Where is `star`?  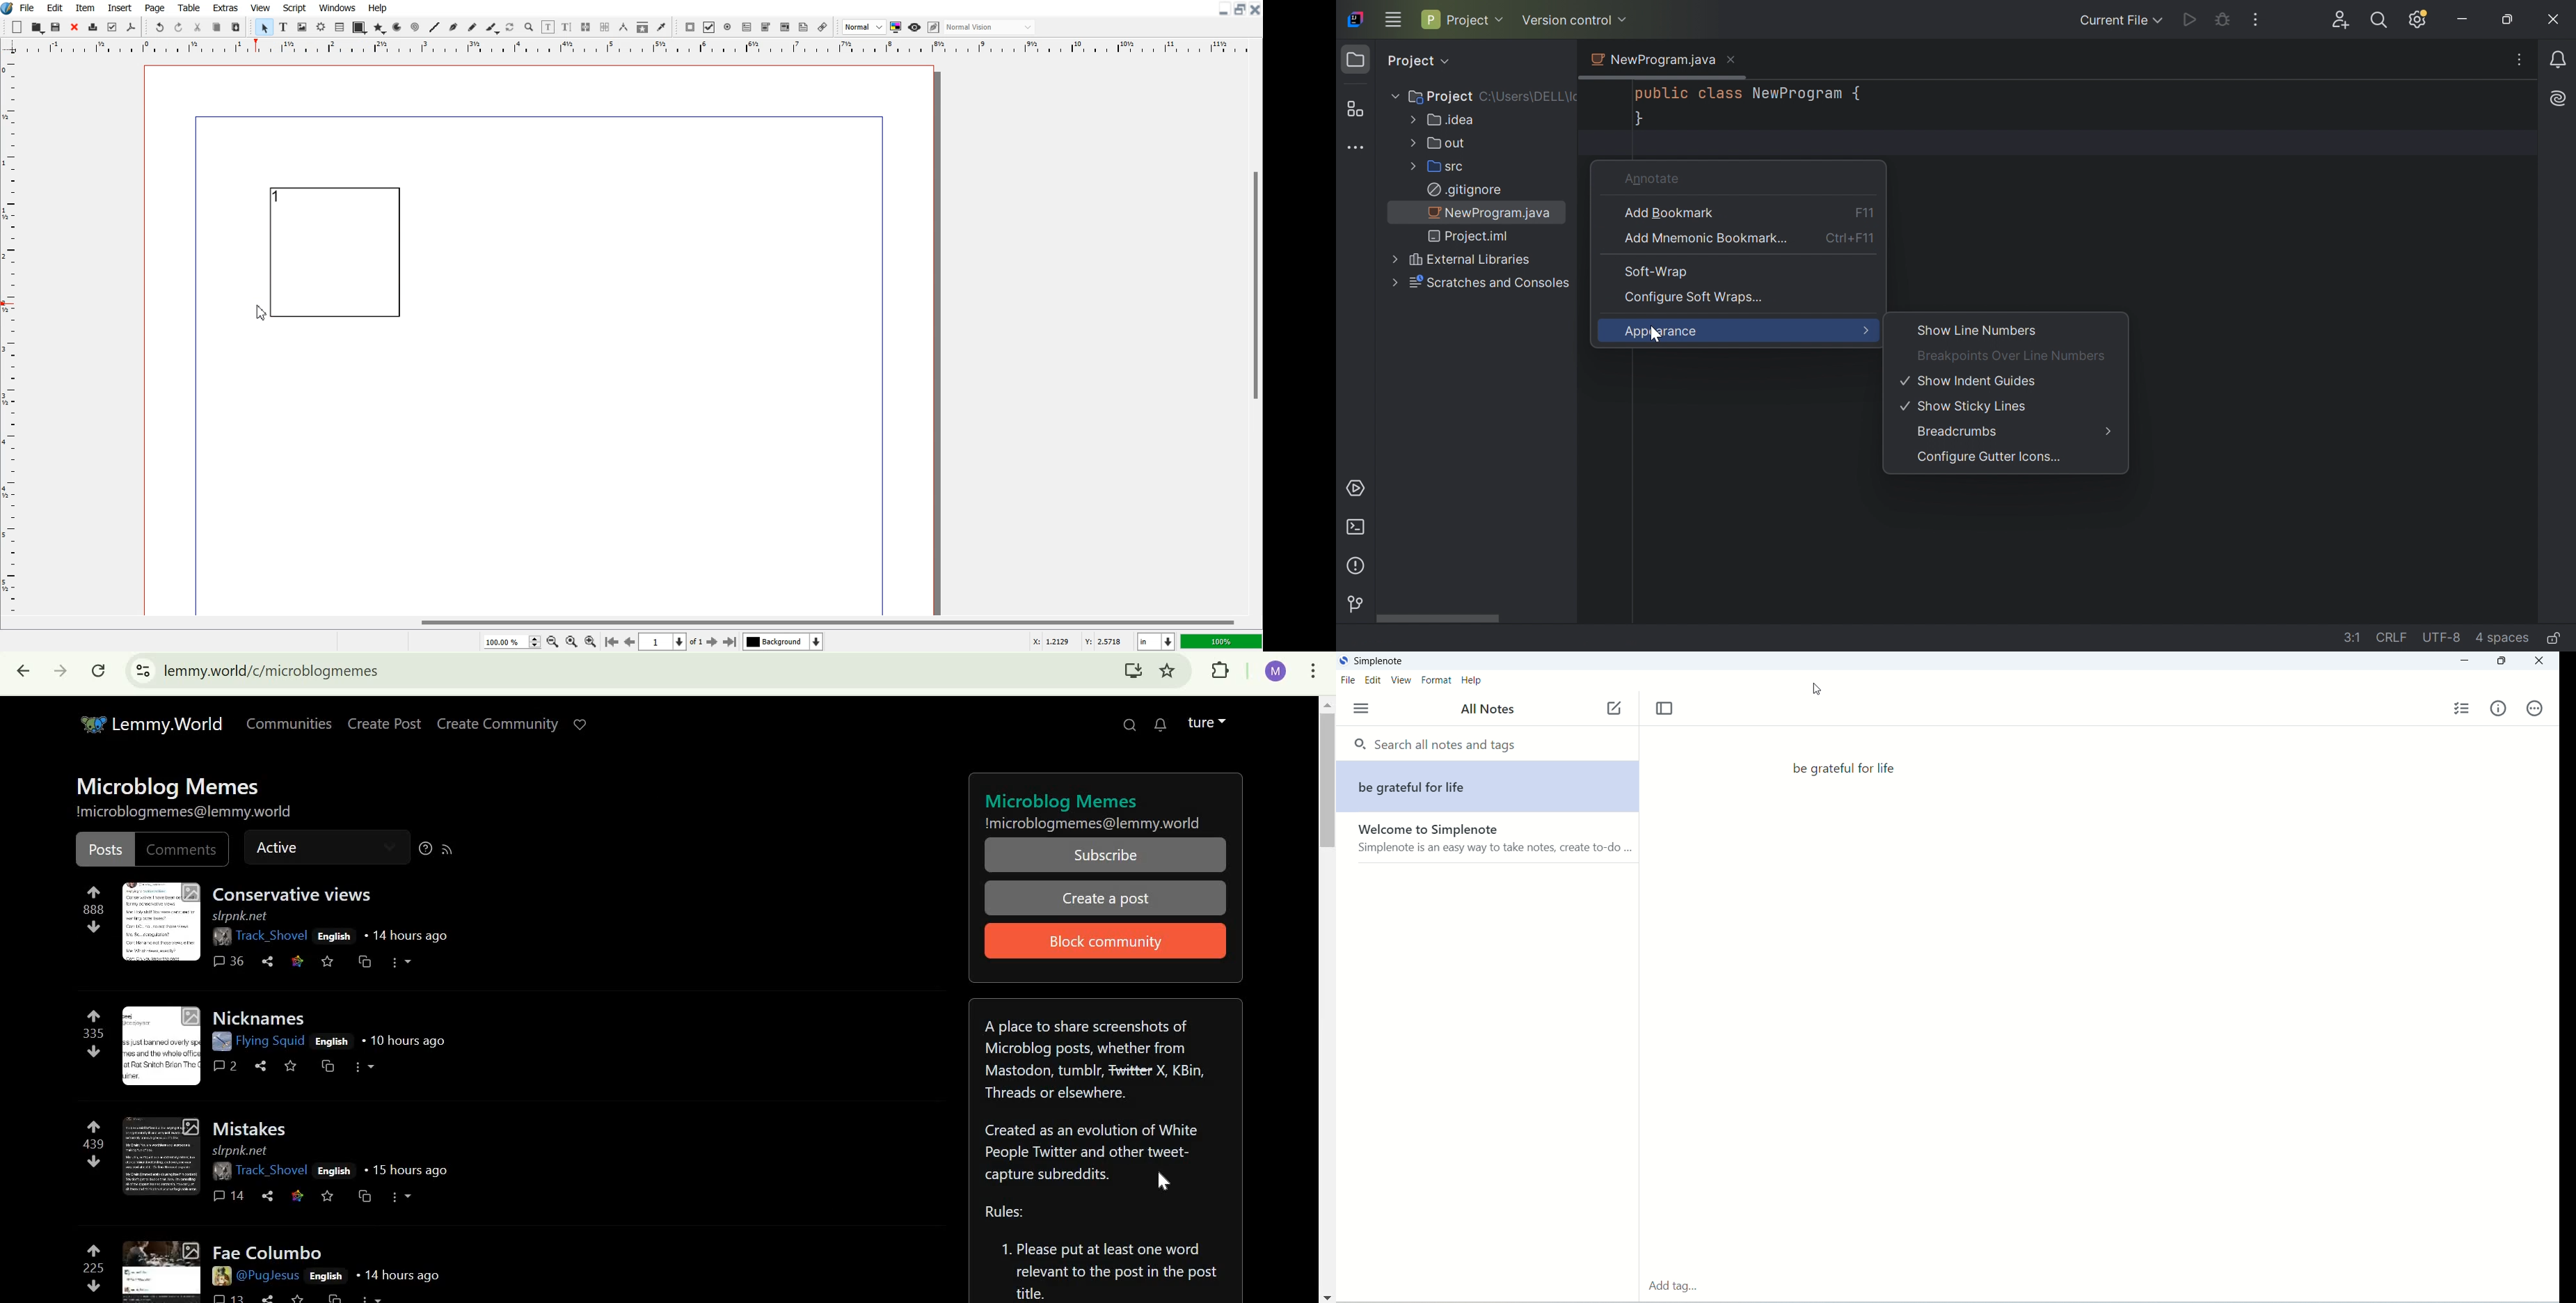 star is located at coordinates (304, 1297).